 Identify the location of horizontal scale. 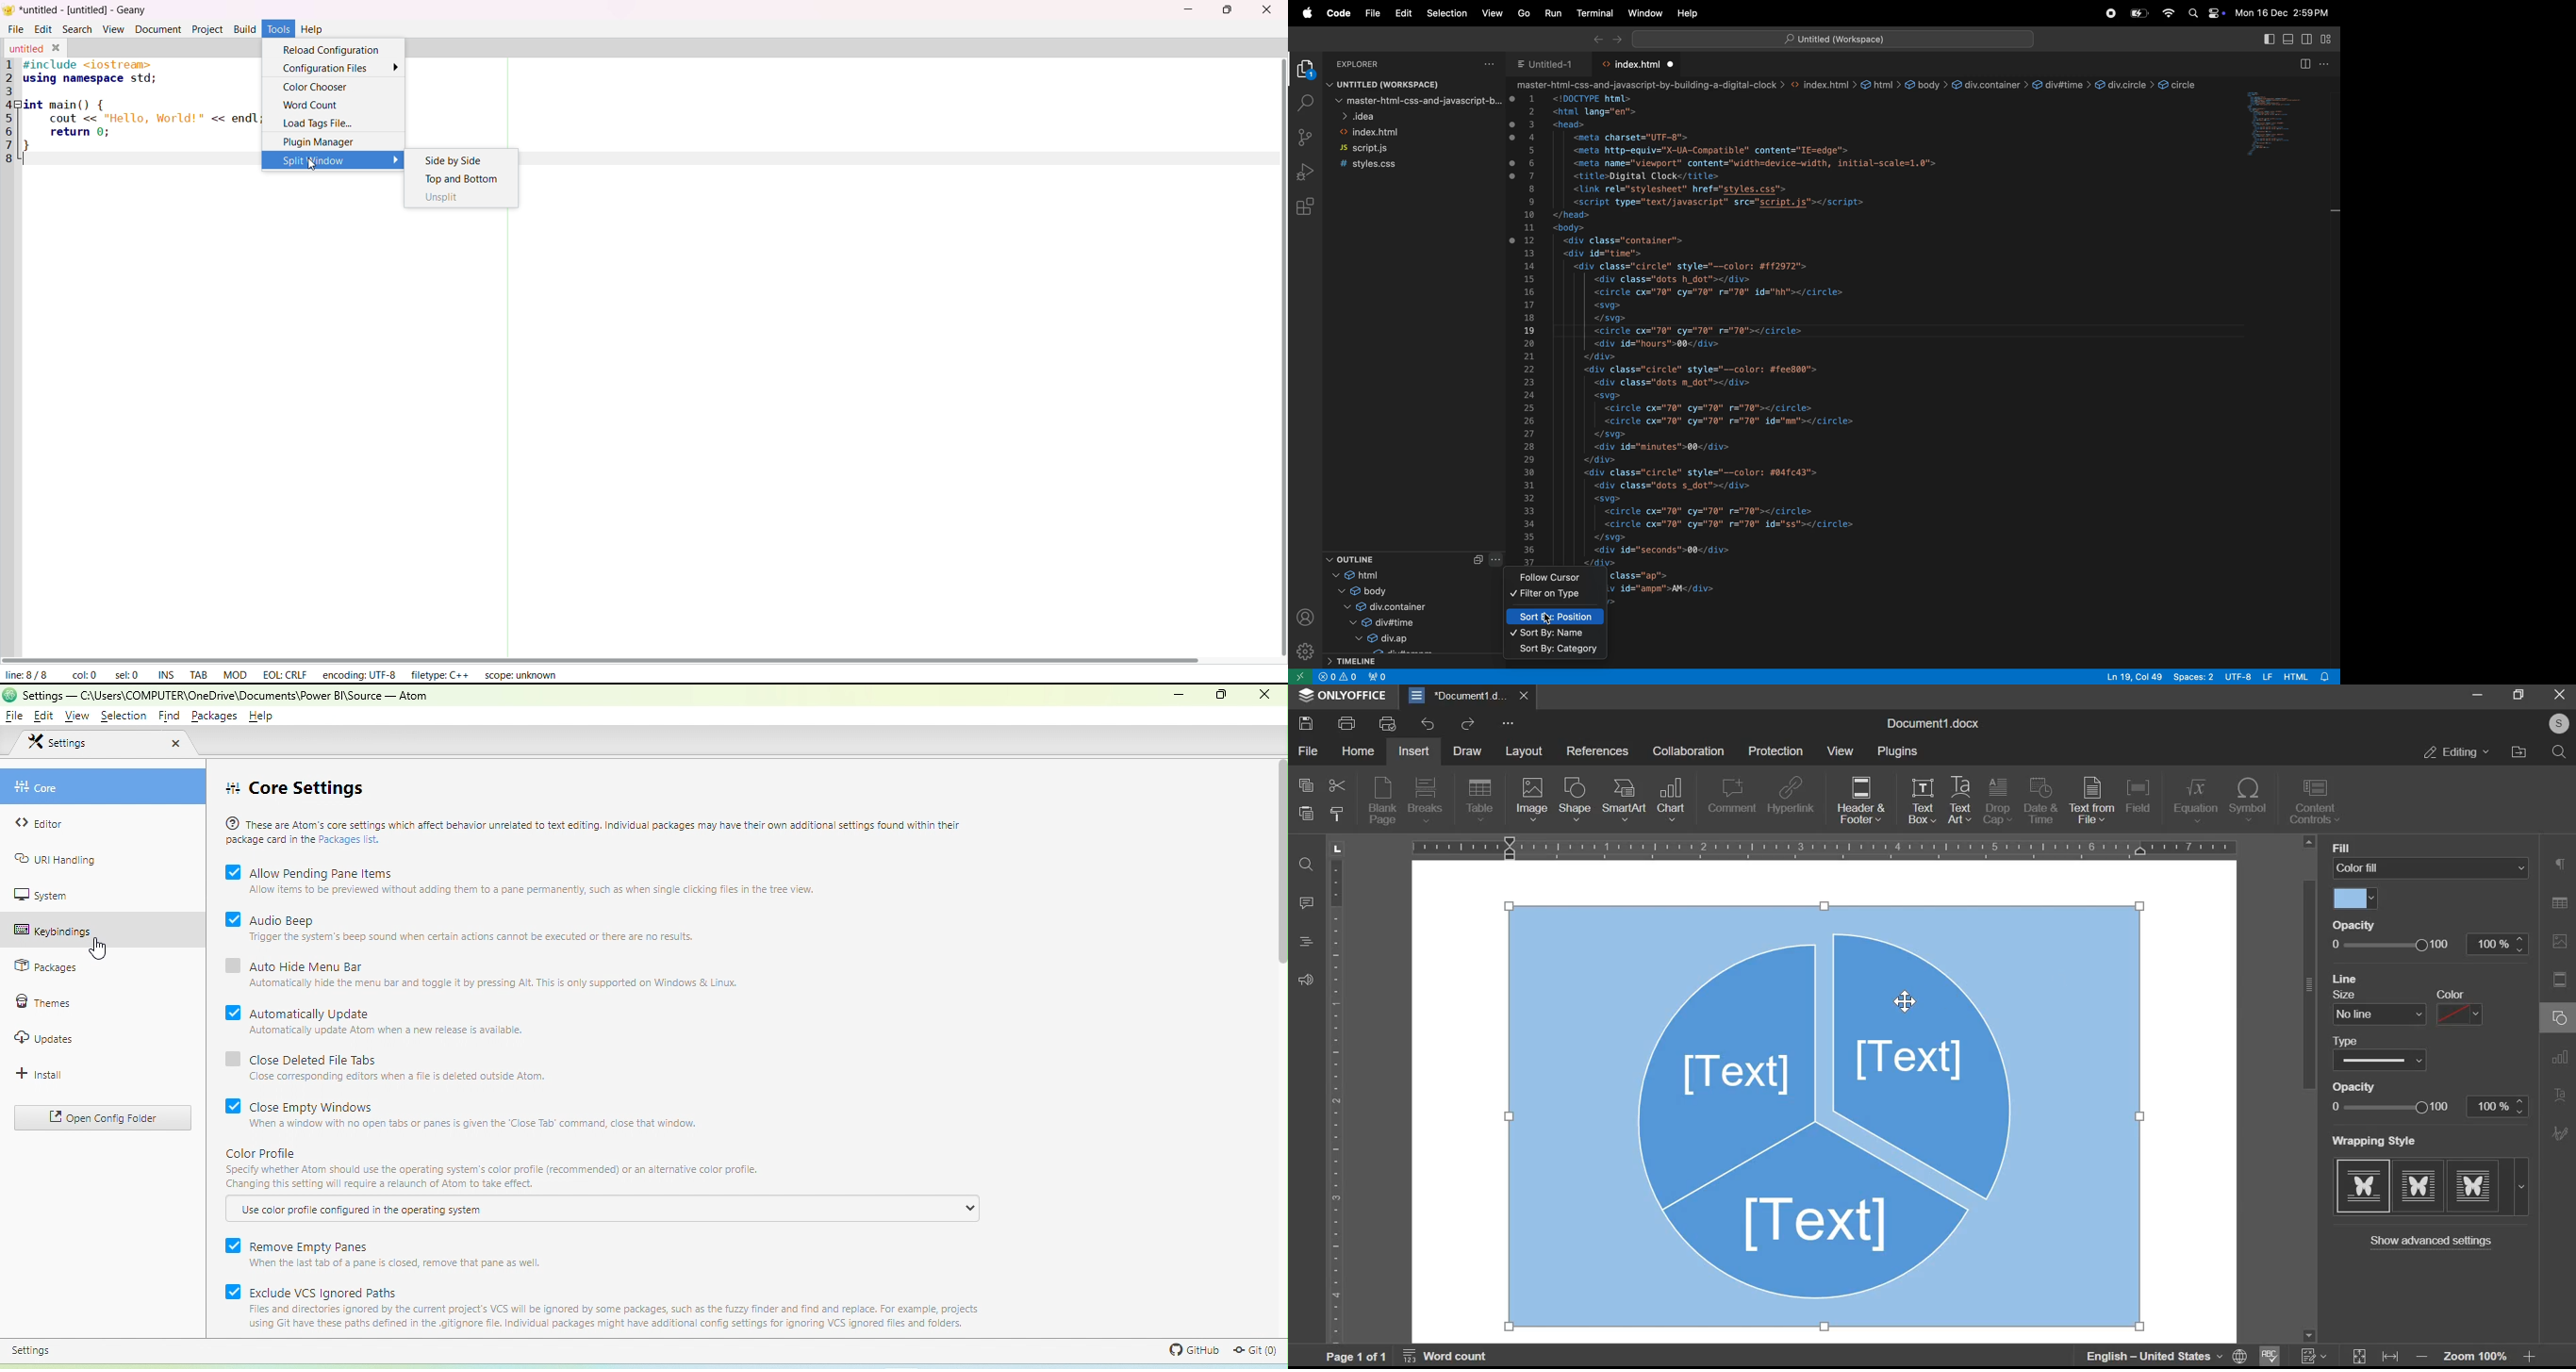
(1826, 846).